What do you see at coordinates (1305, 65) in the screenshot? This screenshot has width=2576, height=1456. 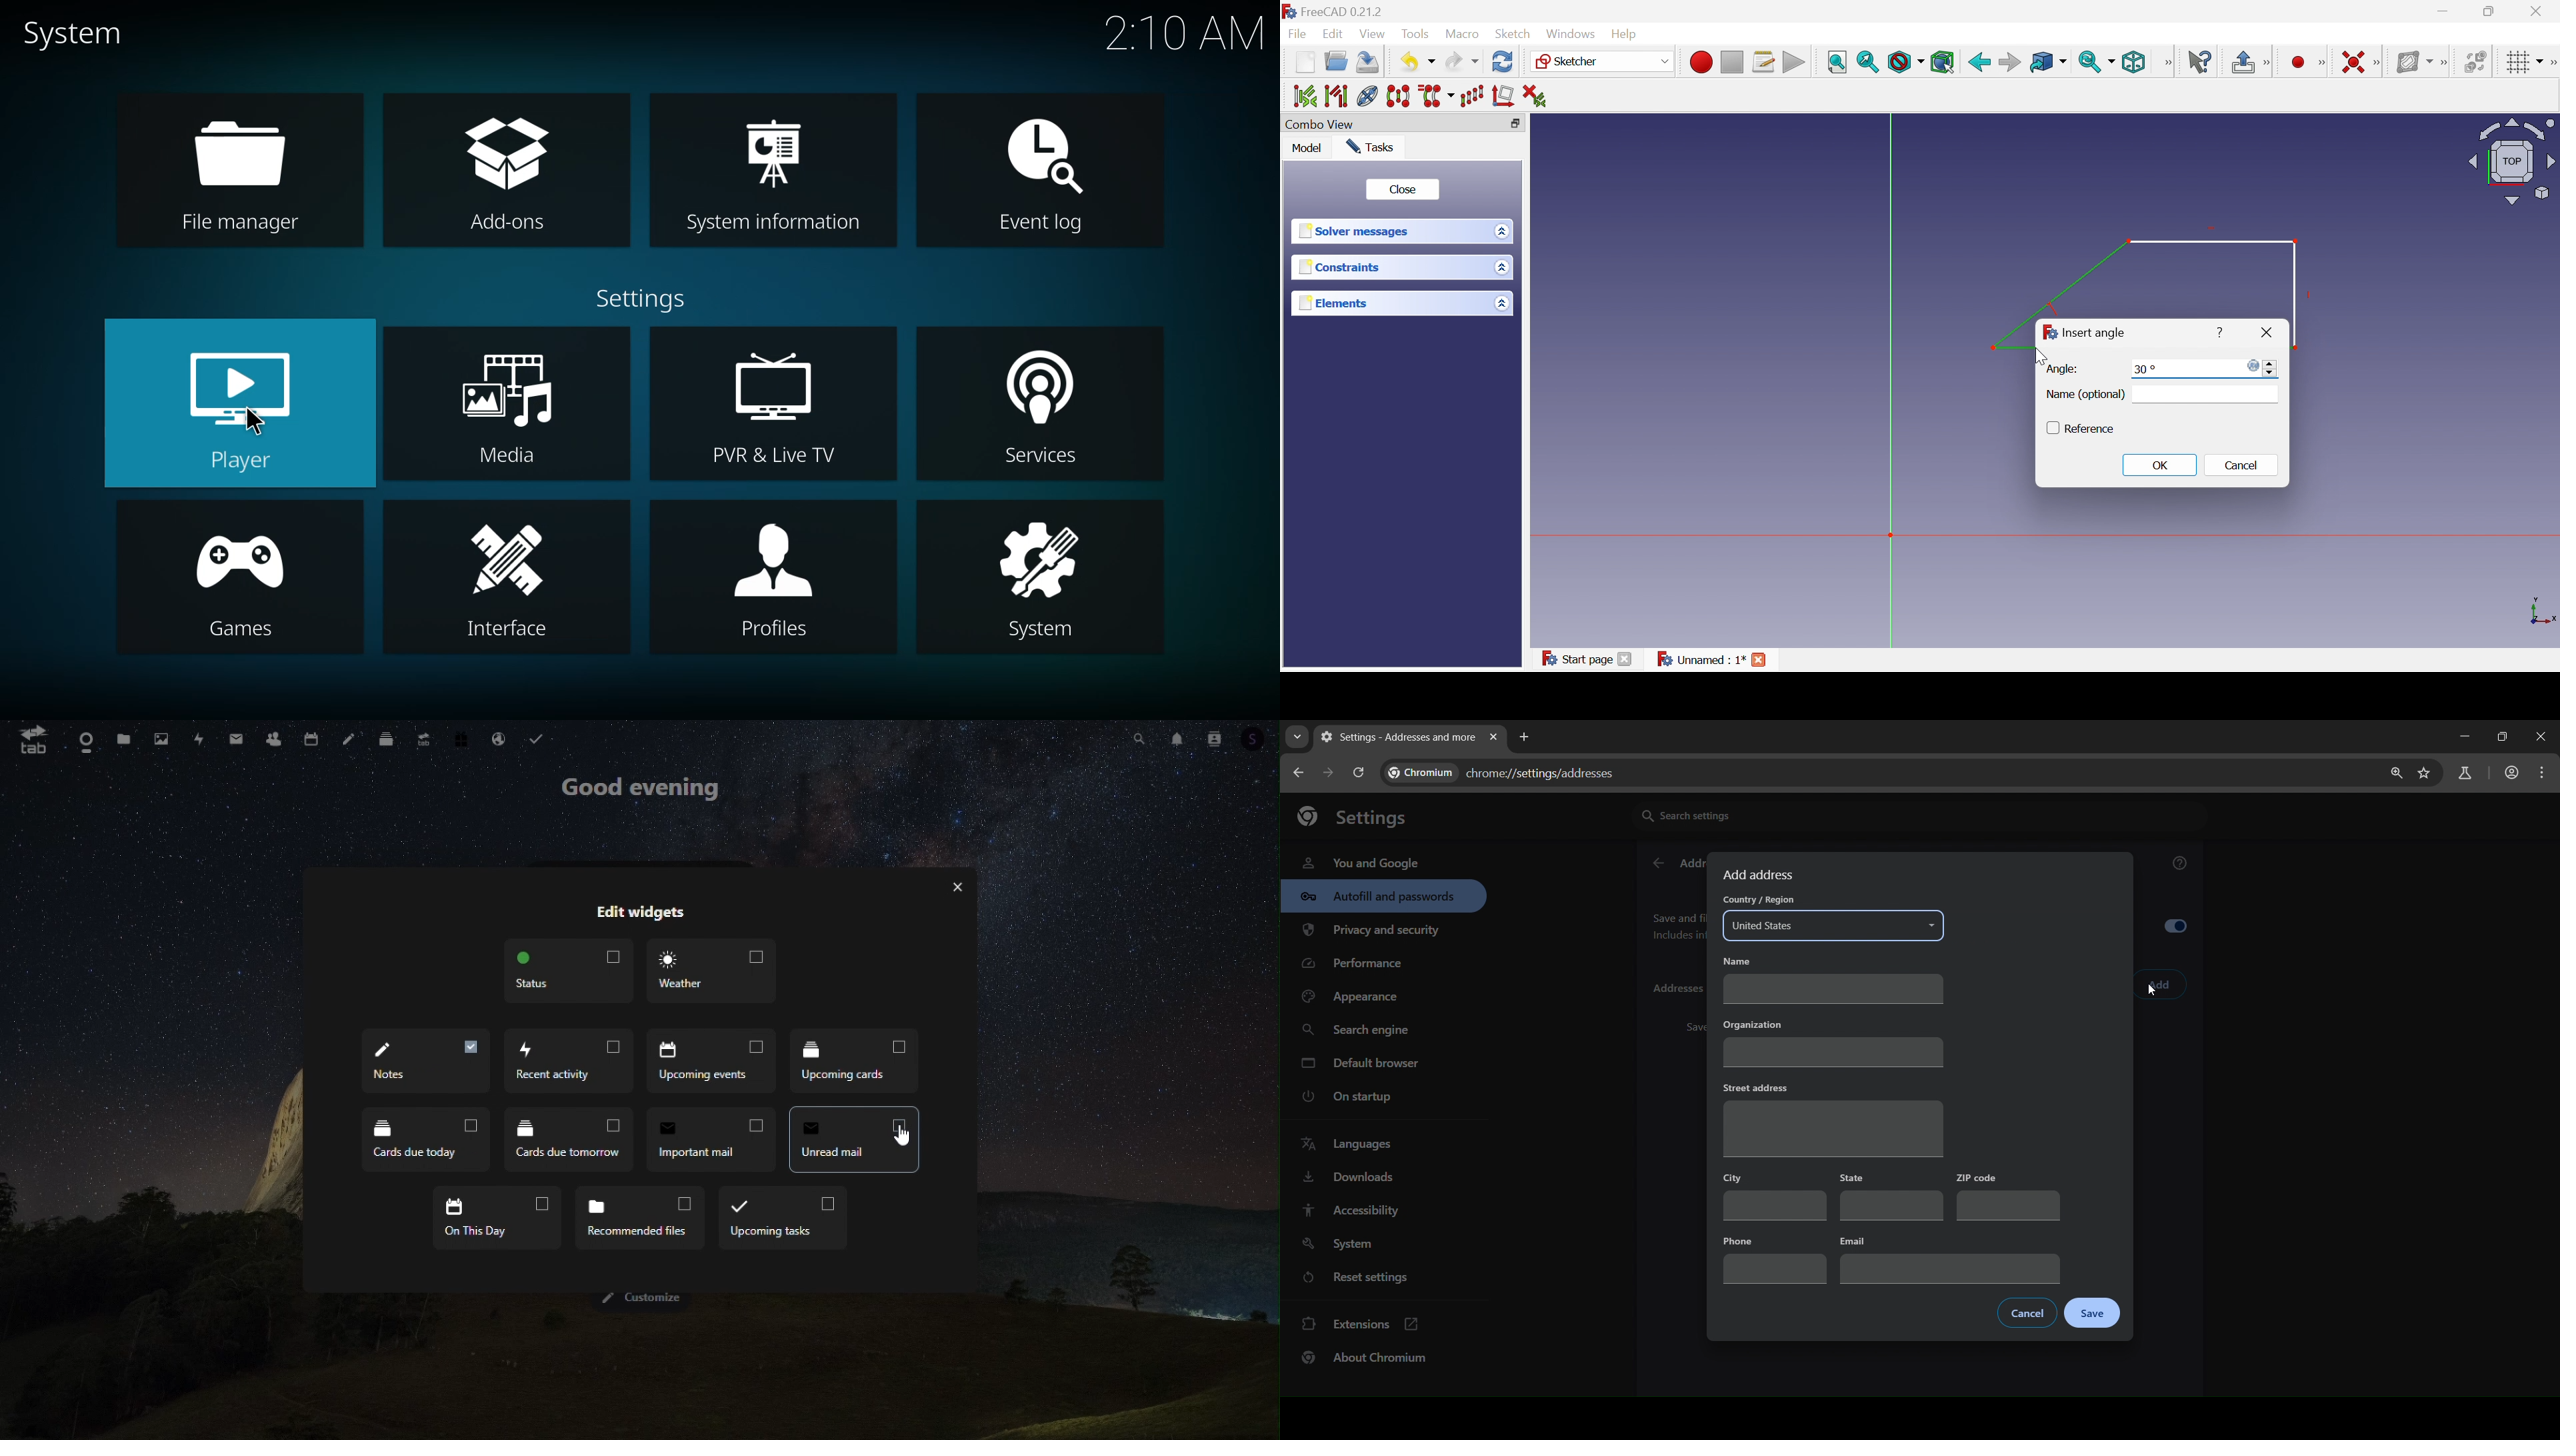 I see `New` at bounding box center [1305, 65].